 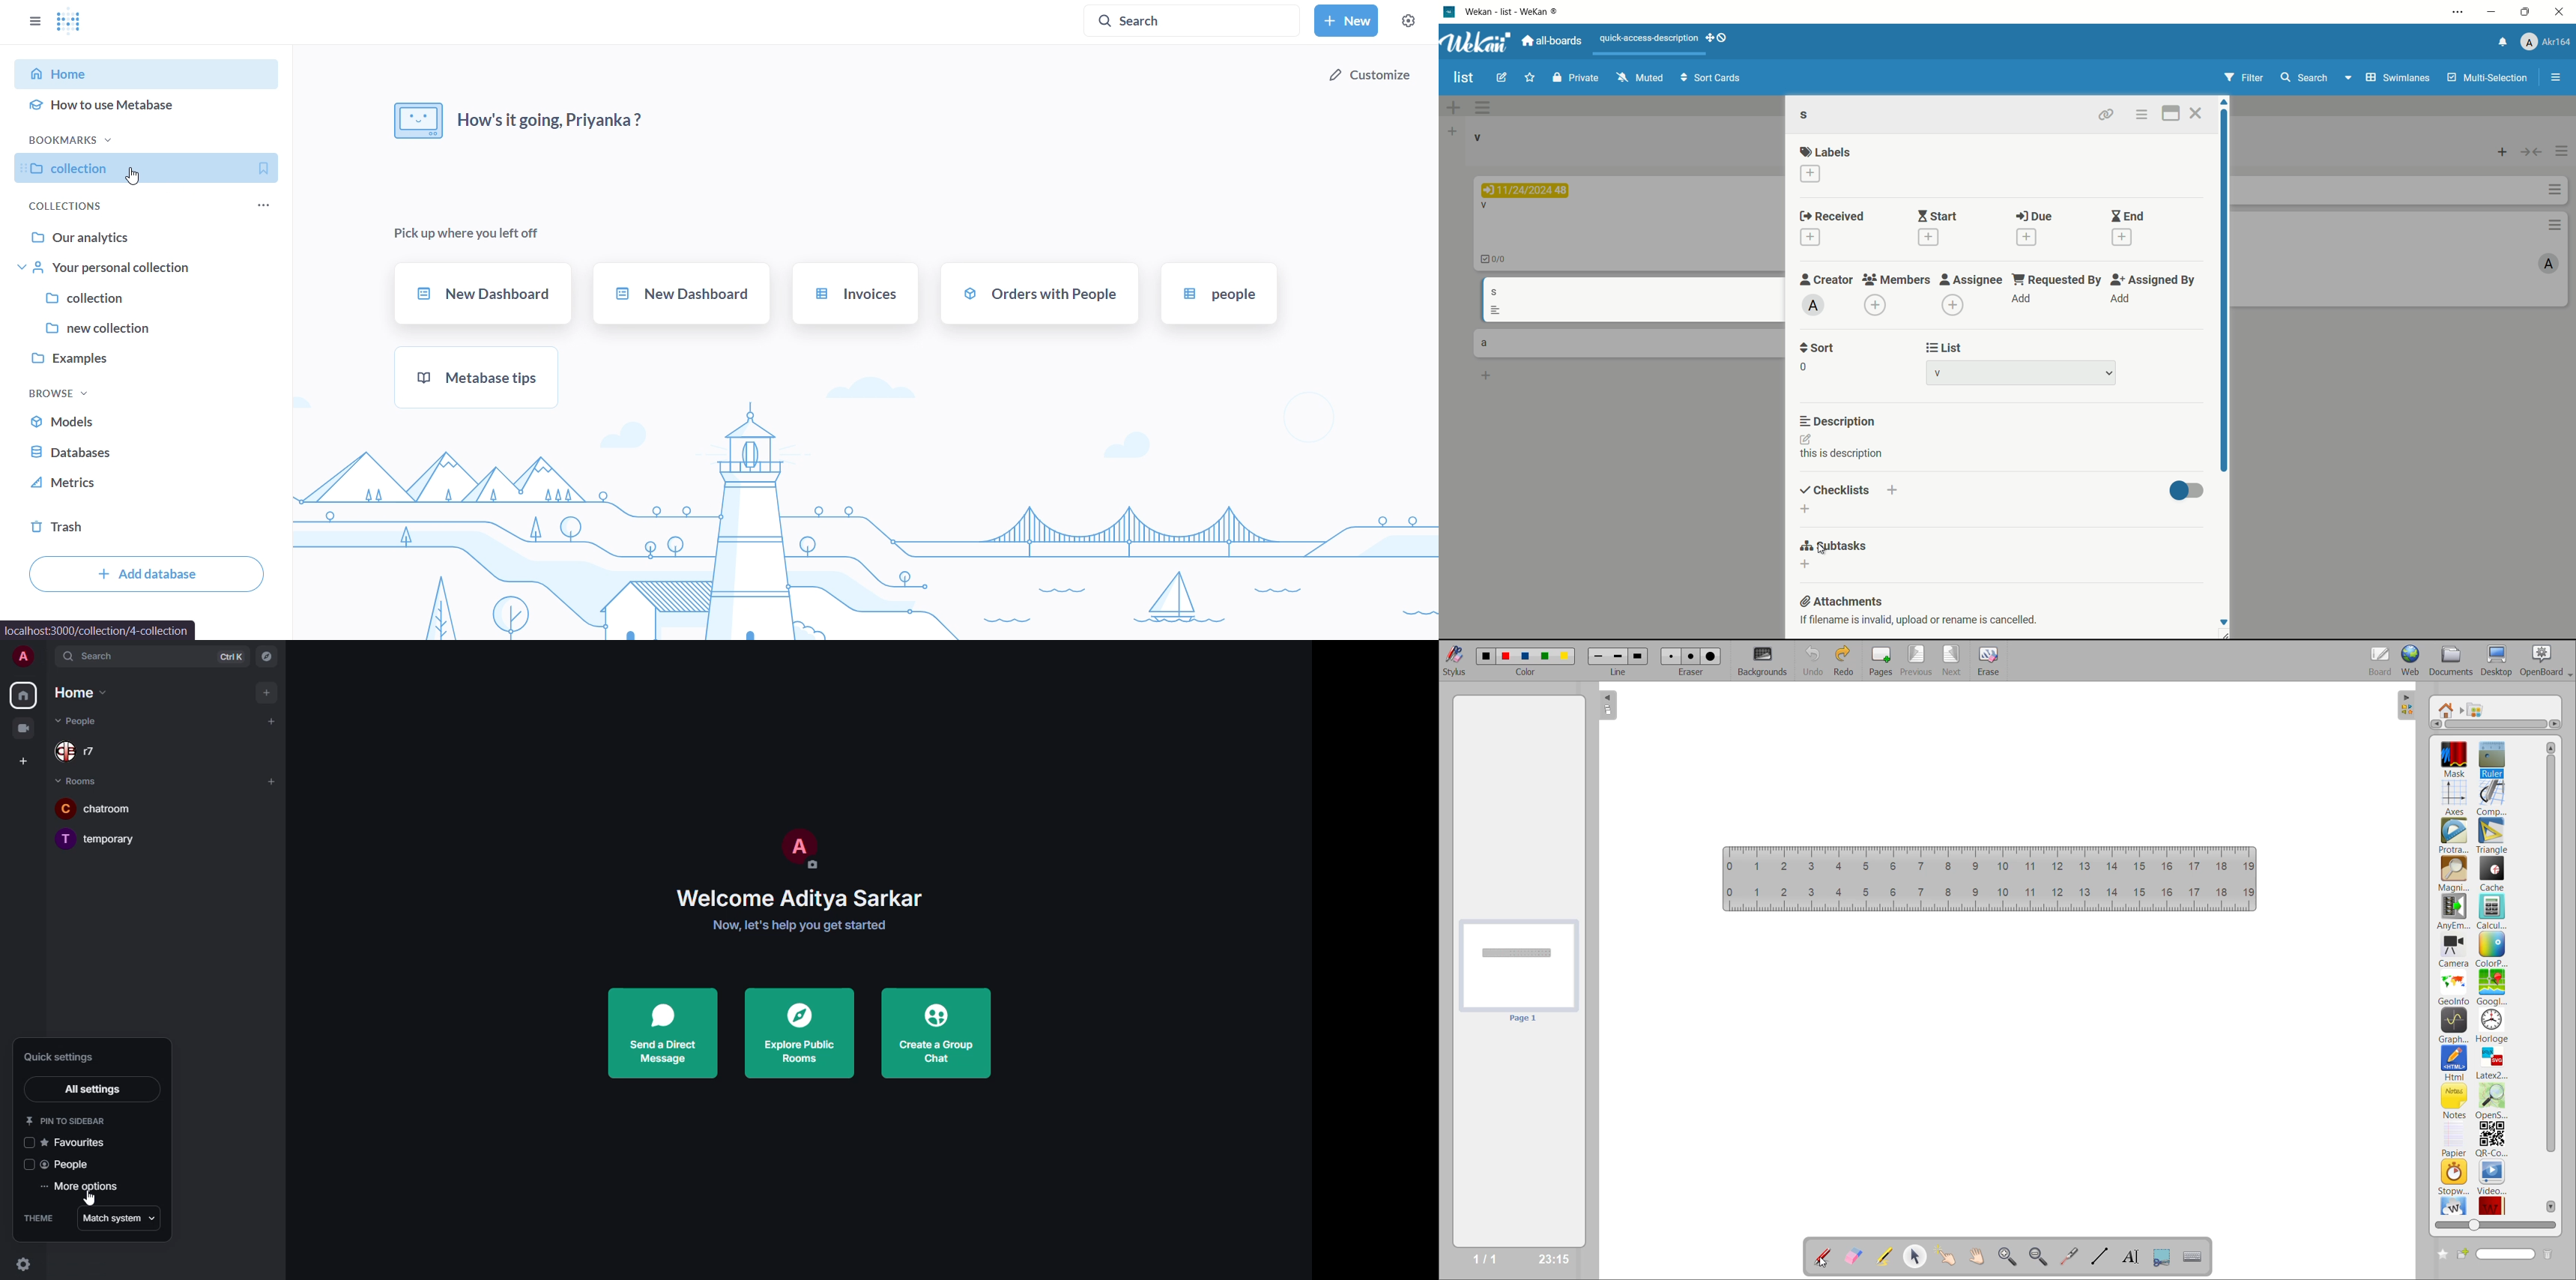 What do you see at coordinates (2452, 661) in the screenshot?
I see `documents` at bounding box center [2452, 661].